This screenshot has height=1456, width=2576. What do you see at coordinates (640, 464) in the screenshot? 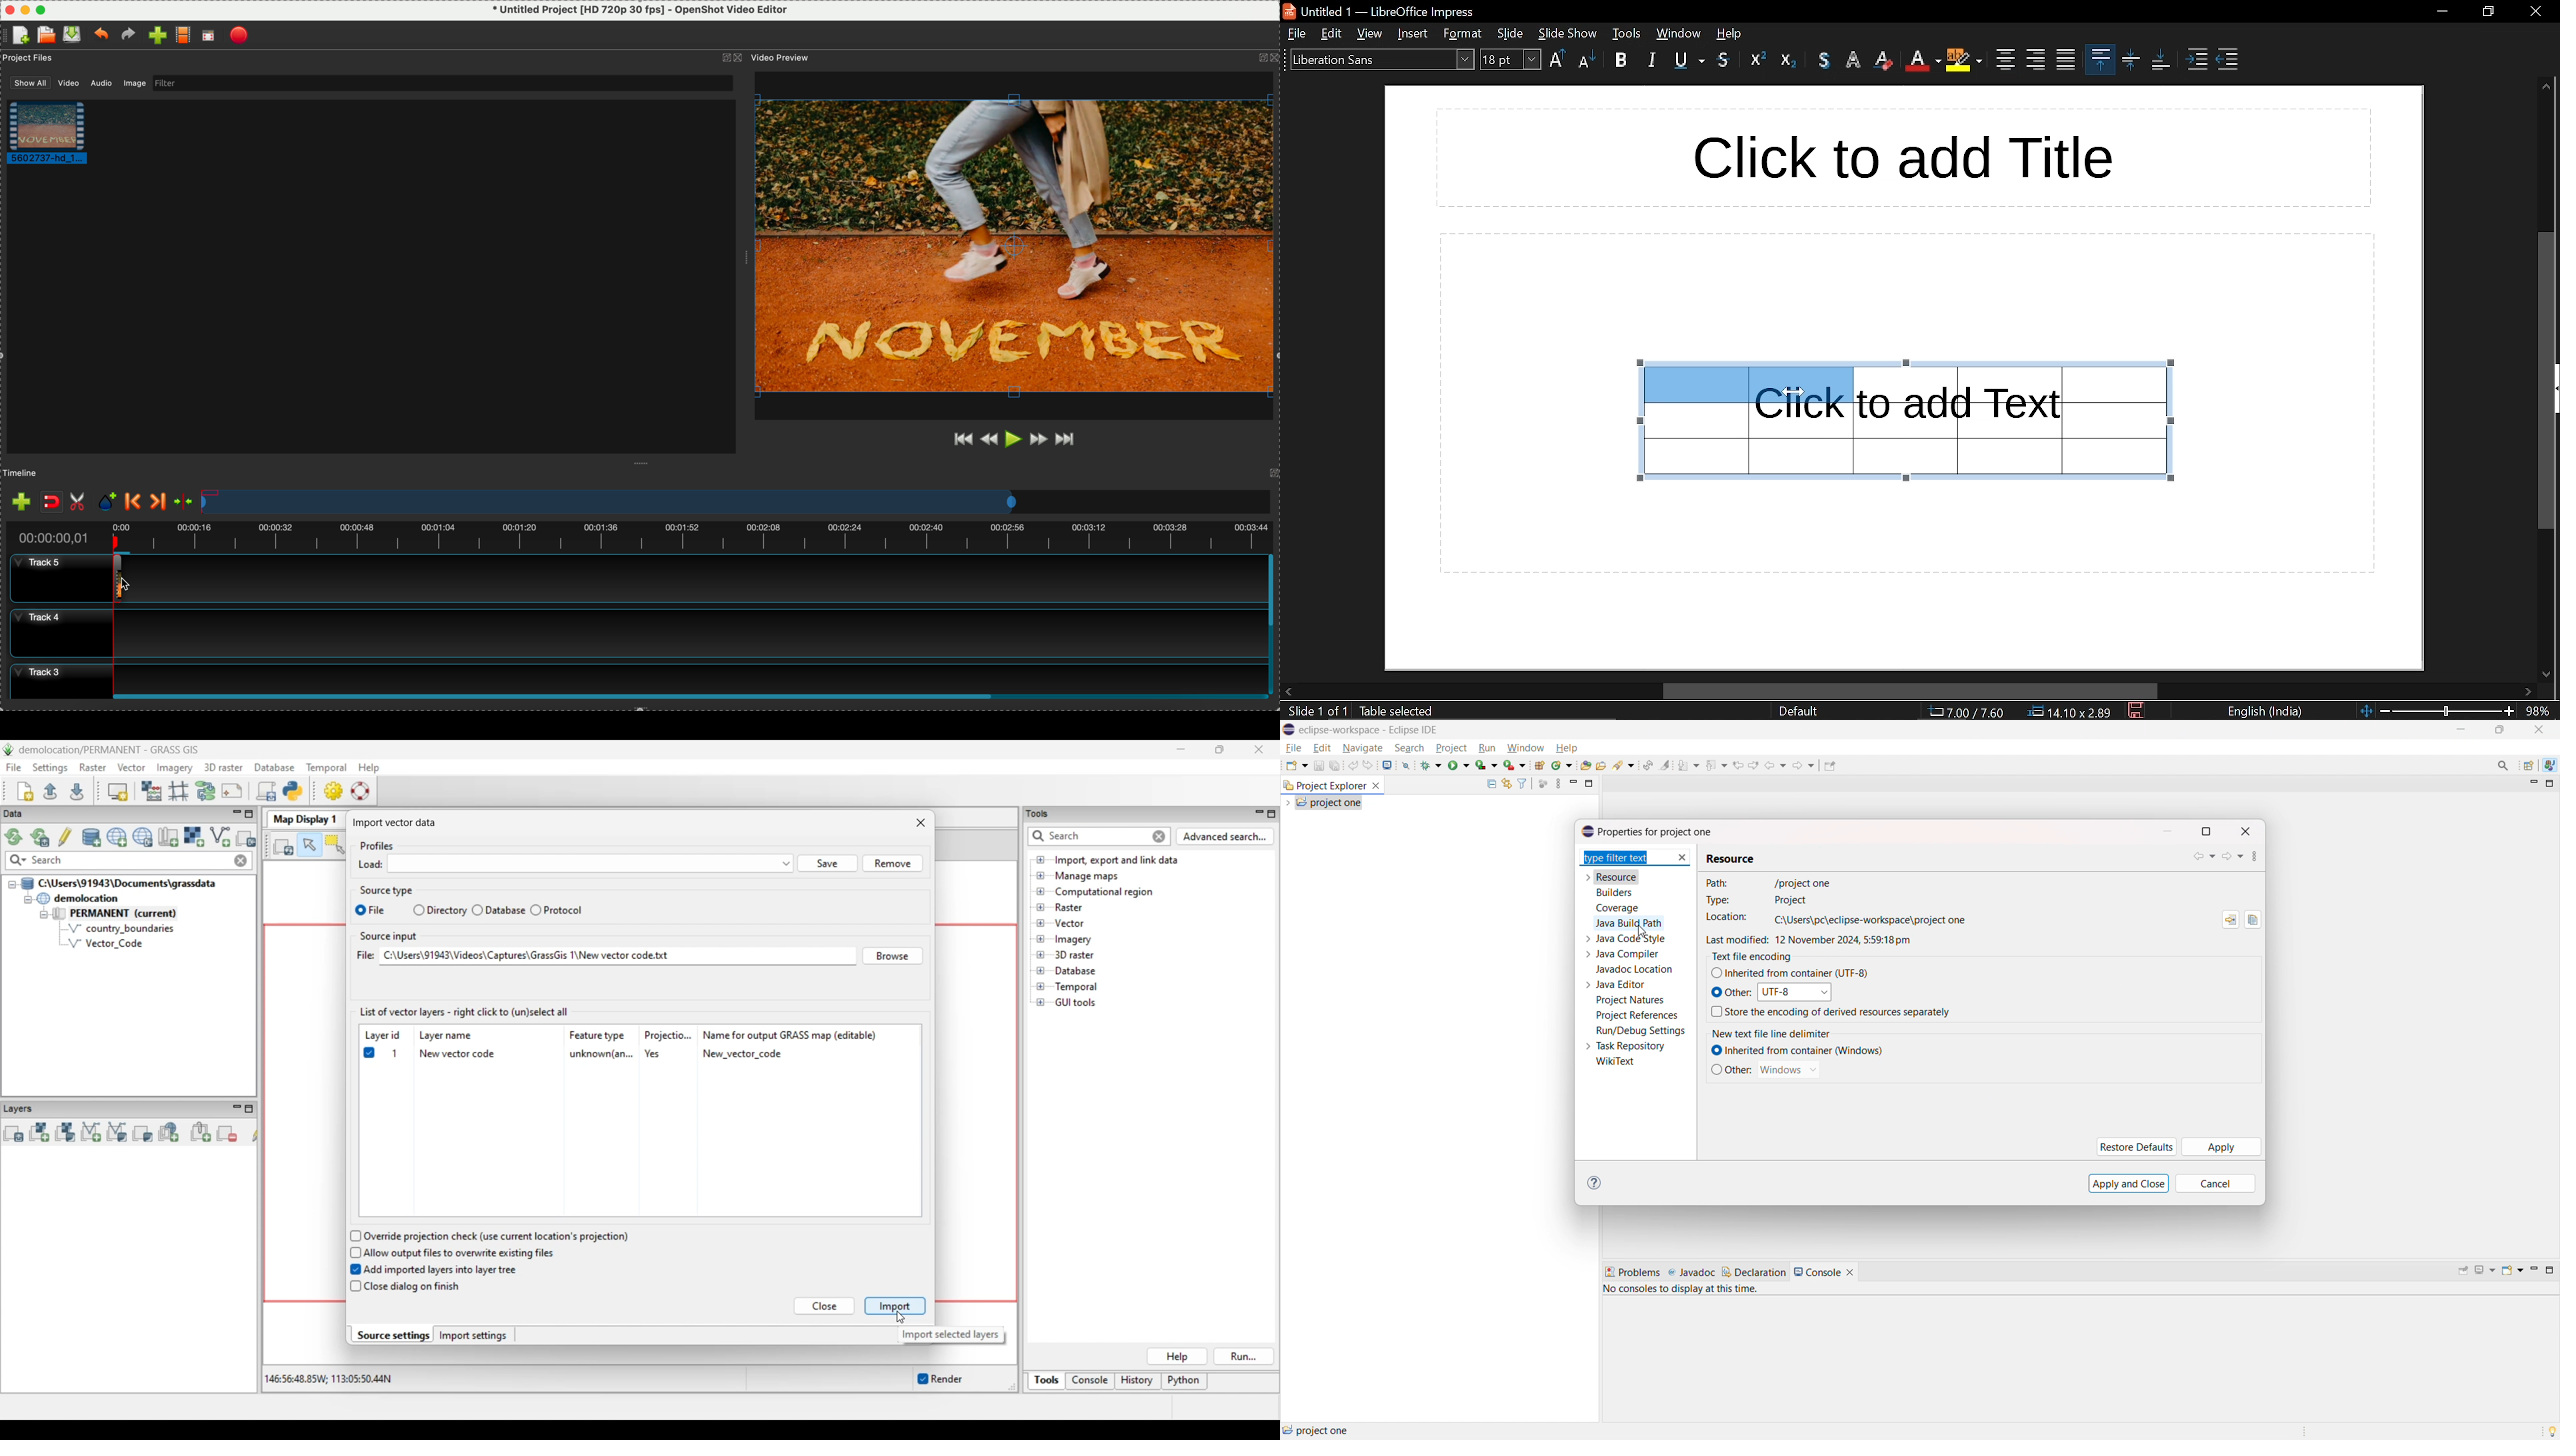
I see `Window Expanding` at bounding box center [640, 464].